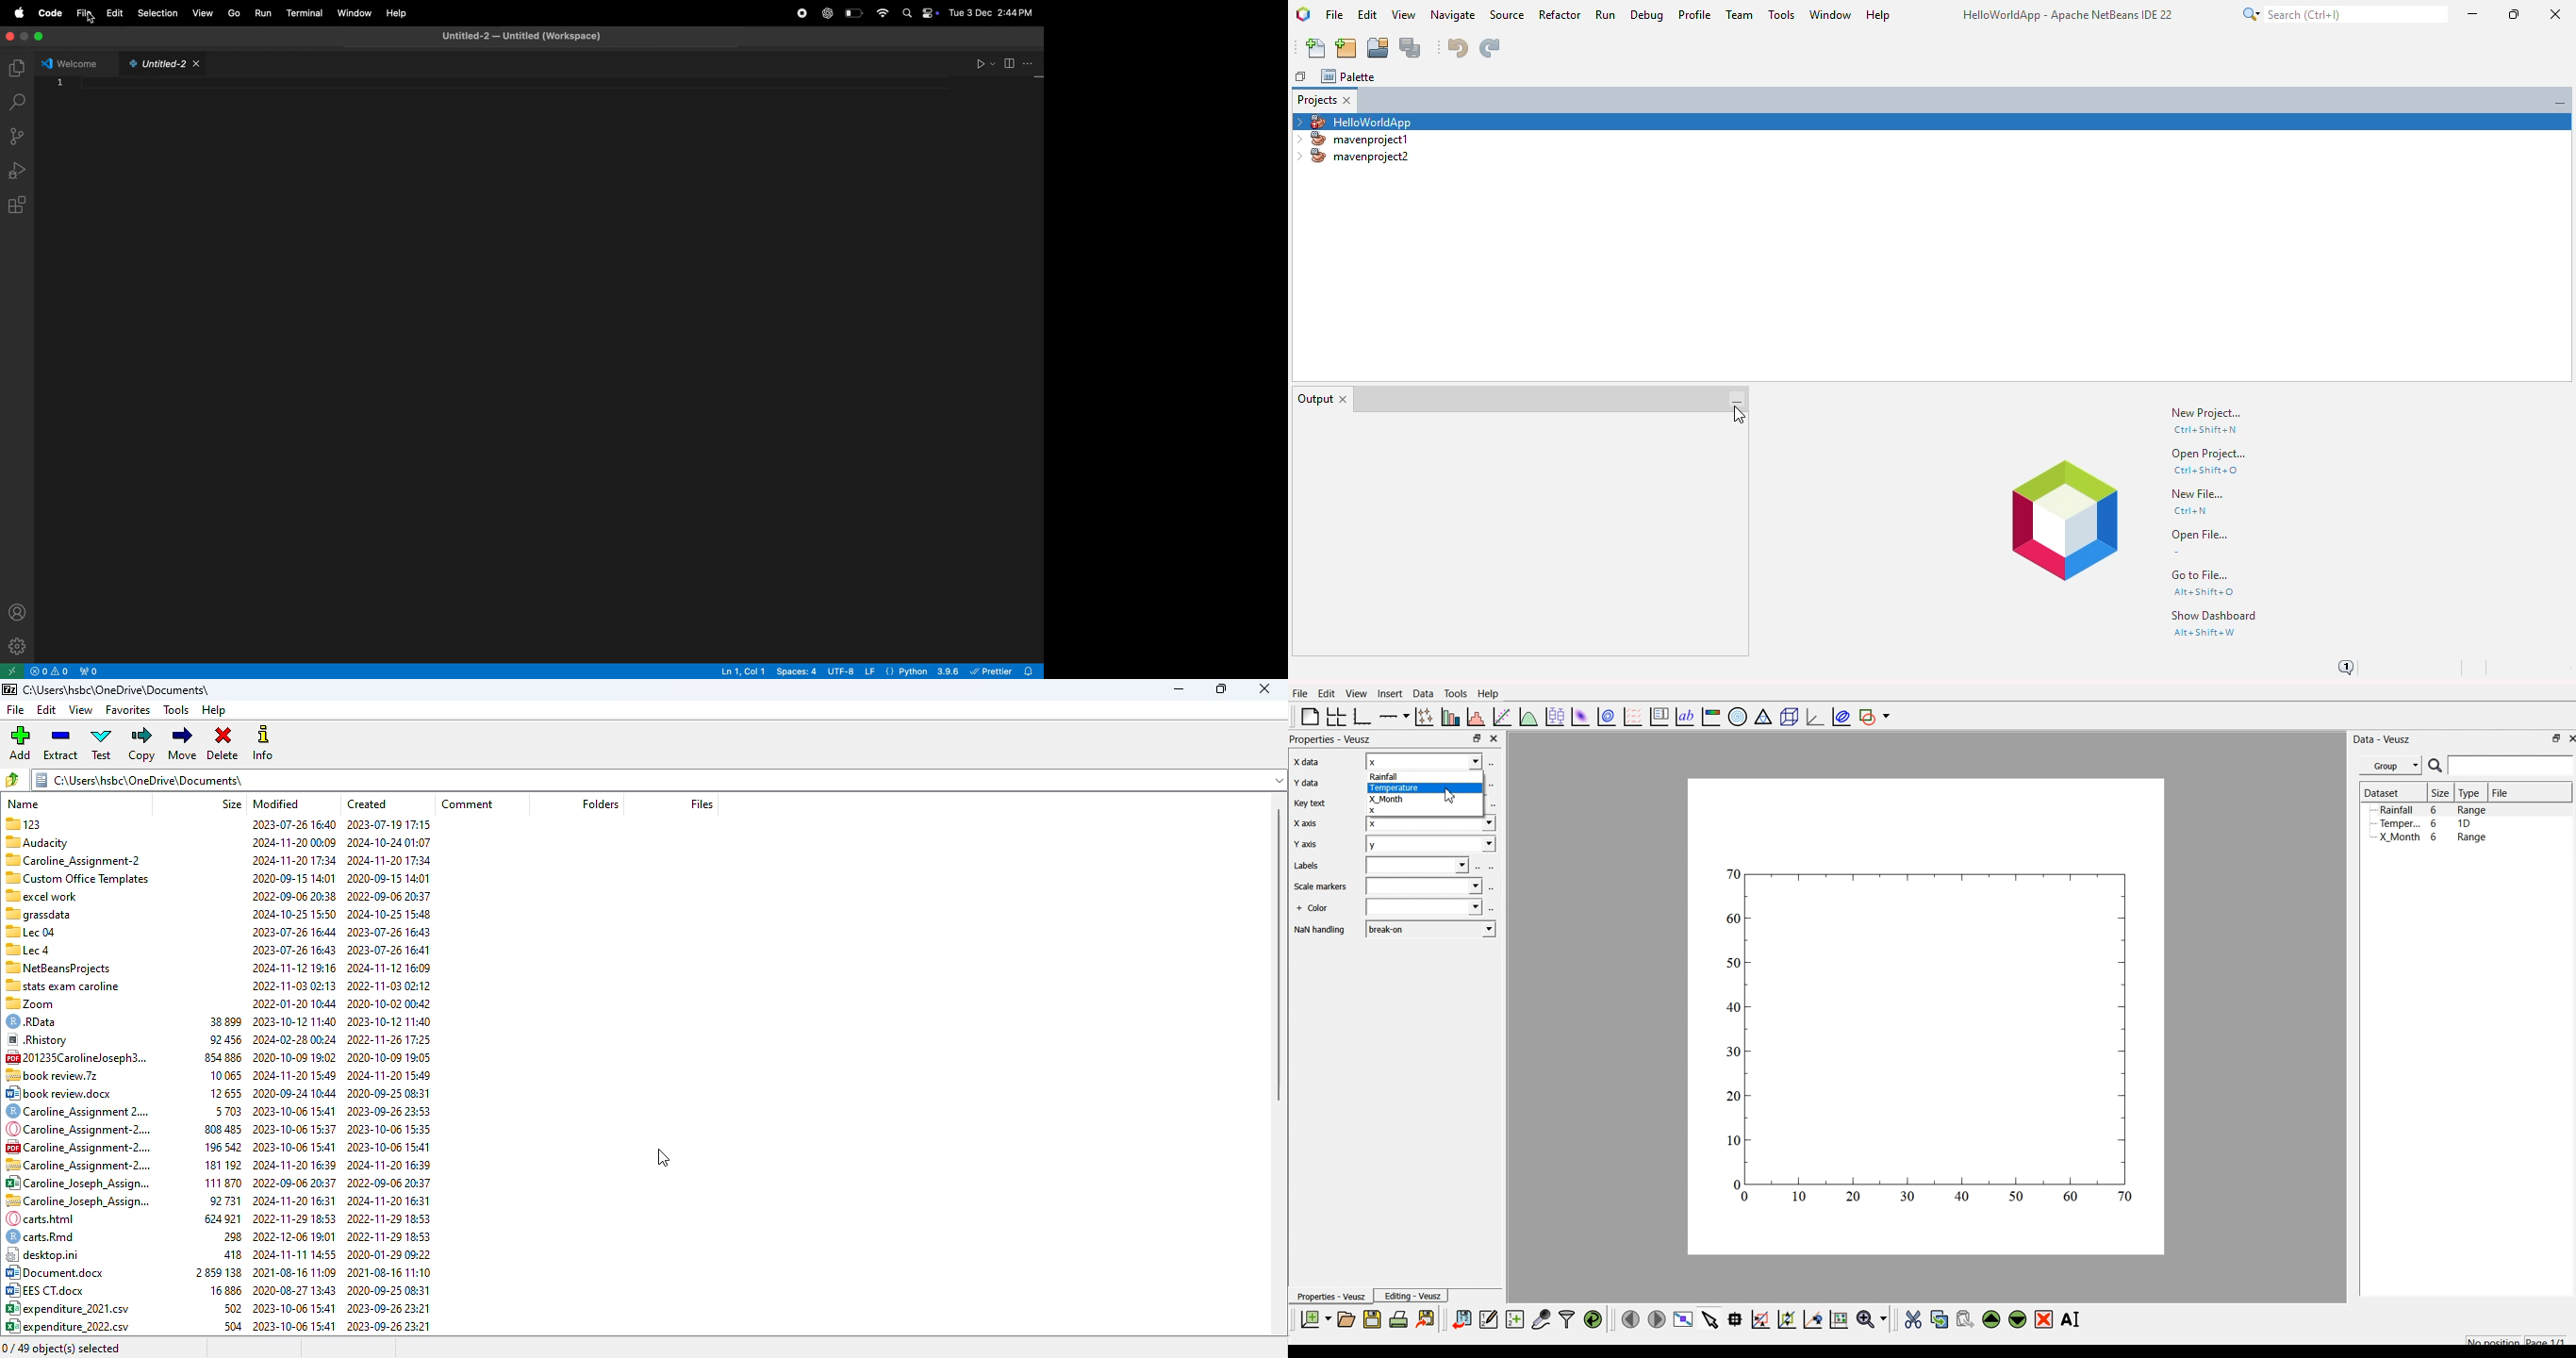  Describe the element at coordinates (11, 671) in the screenshot. I see `open window` at that location.